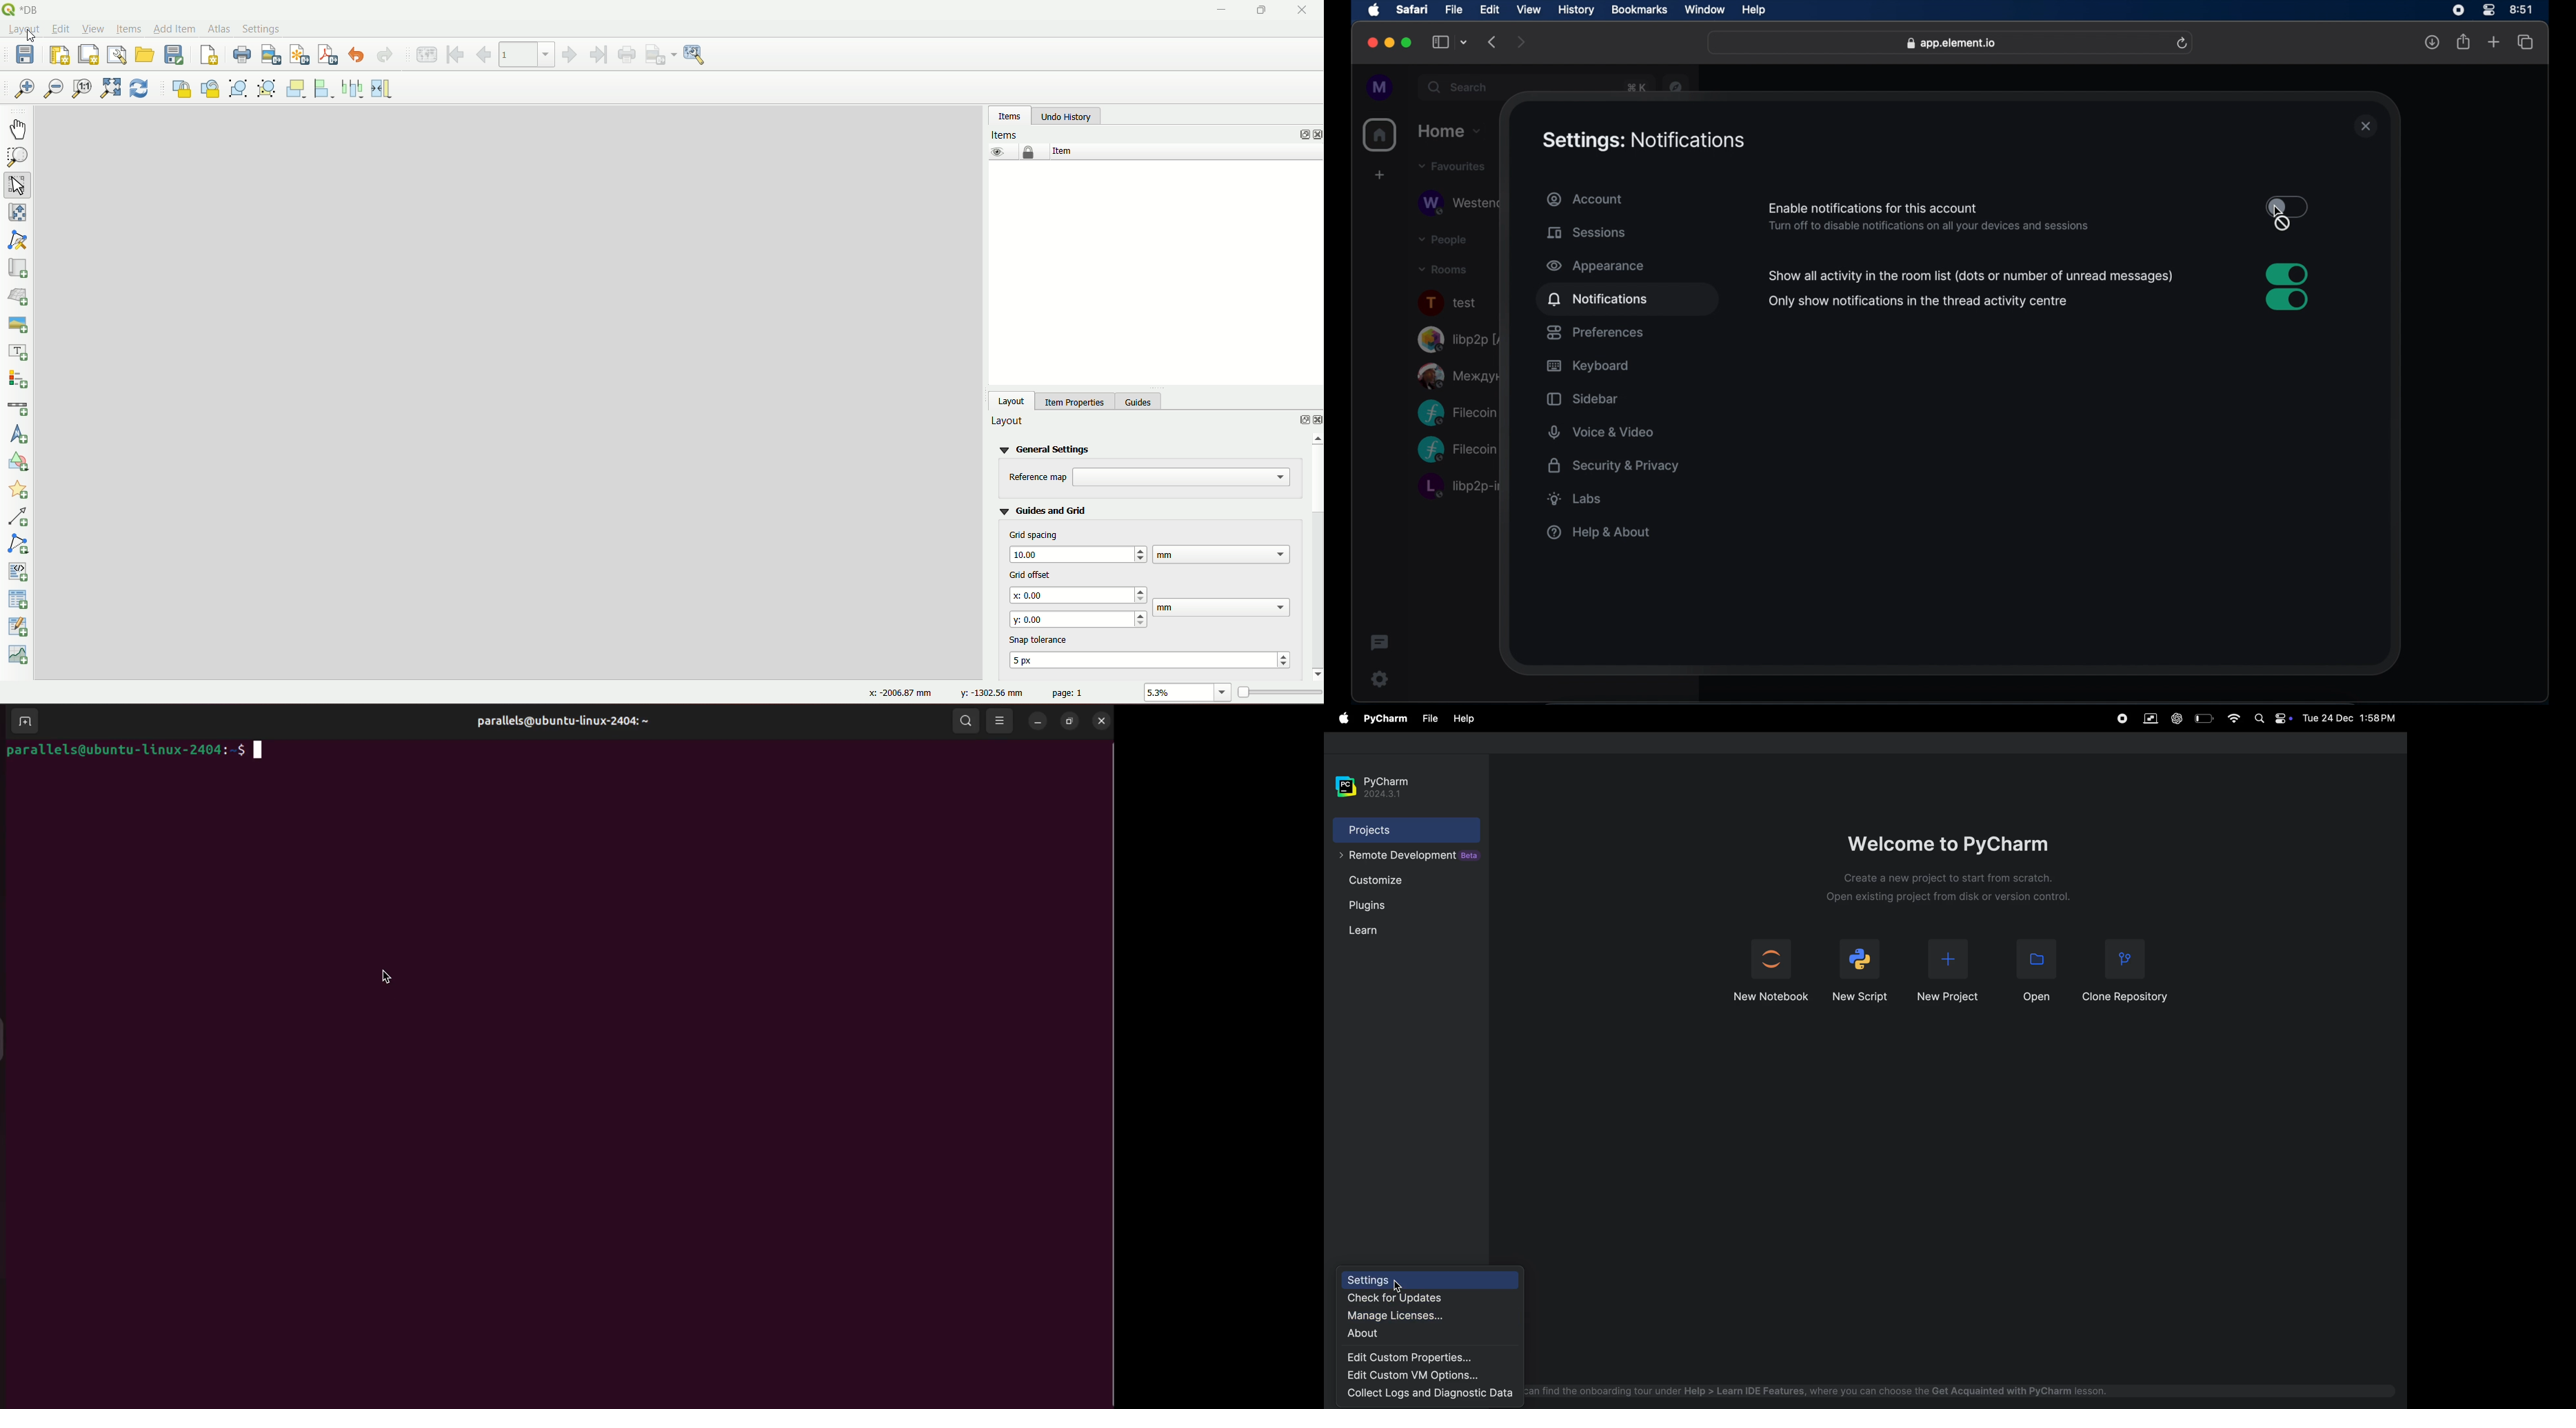 This screenshot has height=1428, width=2576. Describe the element at coordinates (2494, 42) in the screenshot. I see `new tab` at that location.